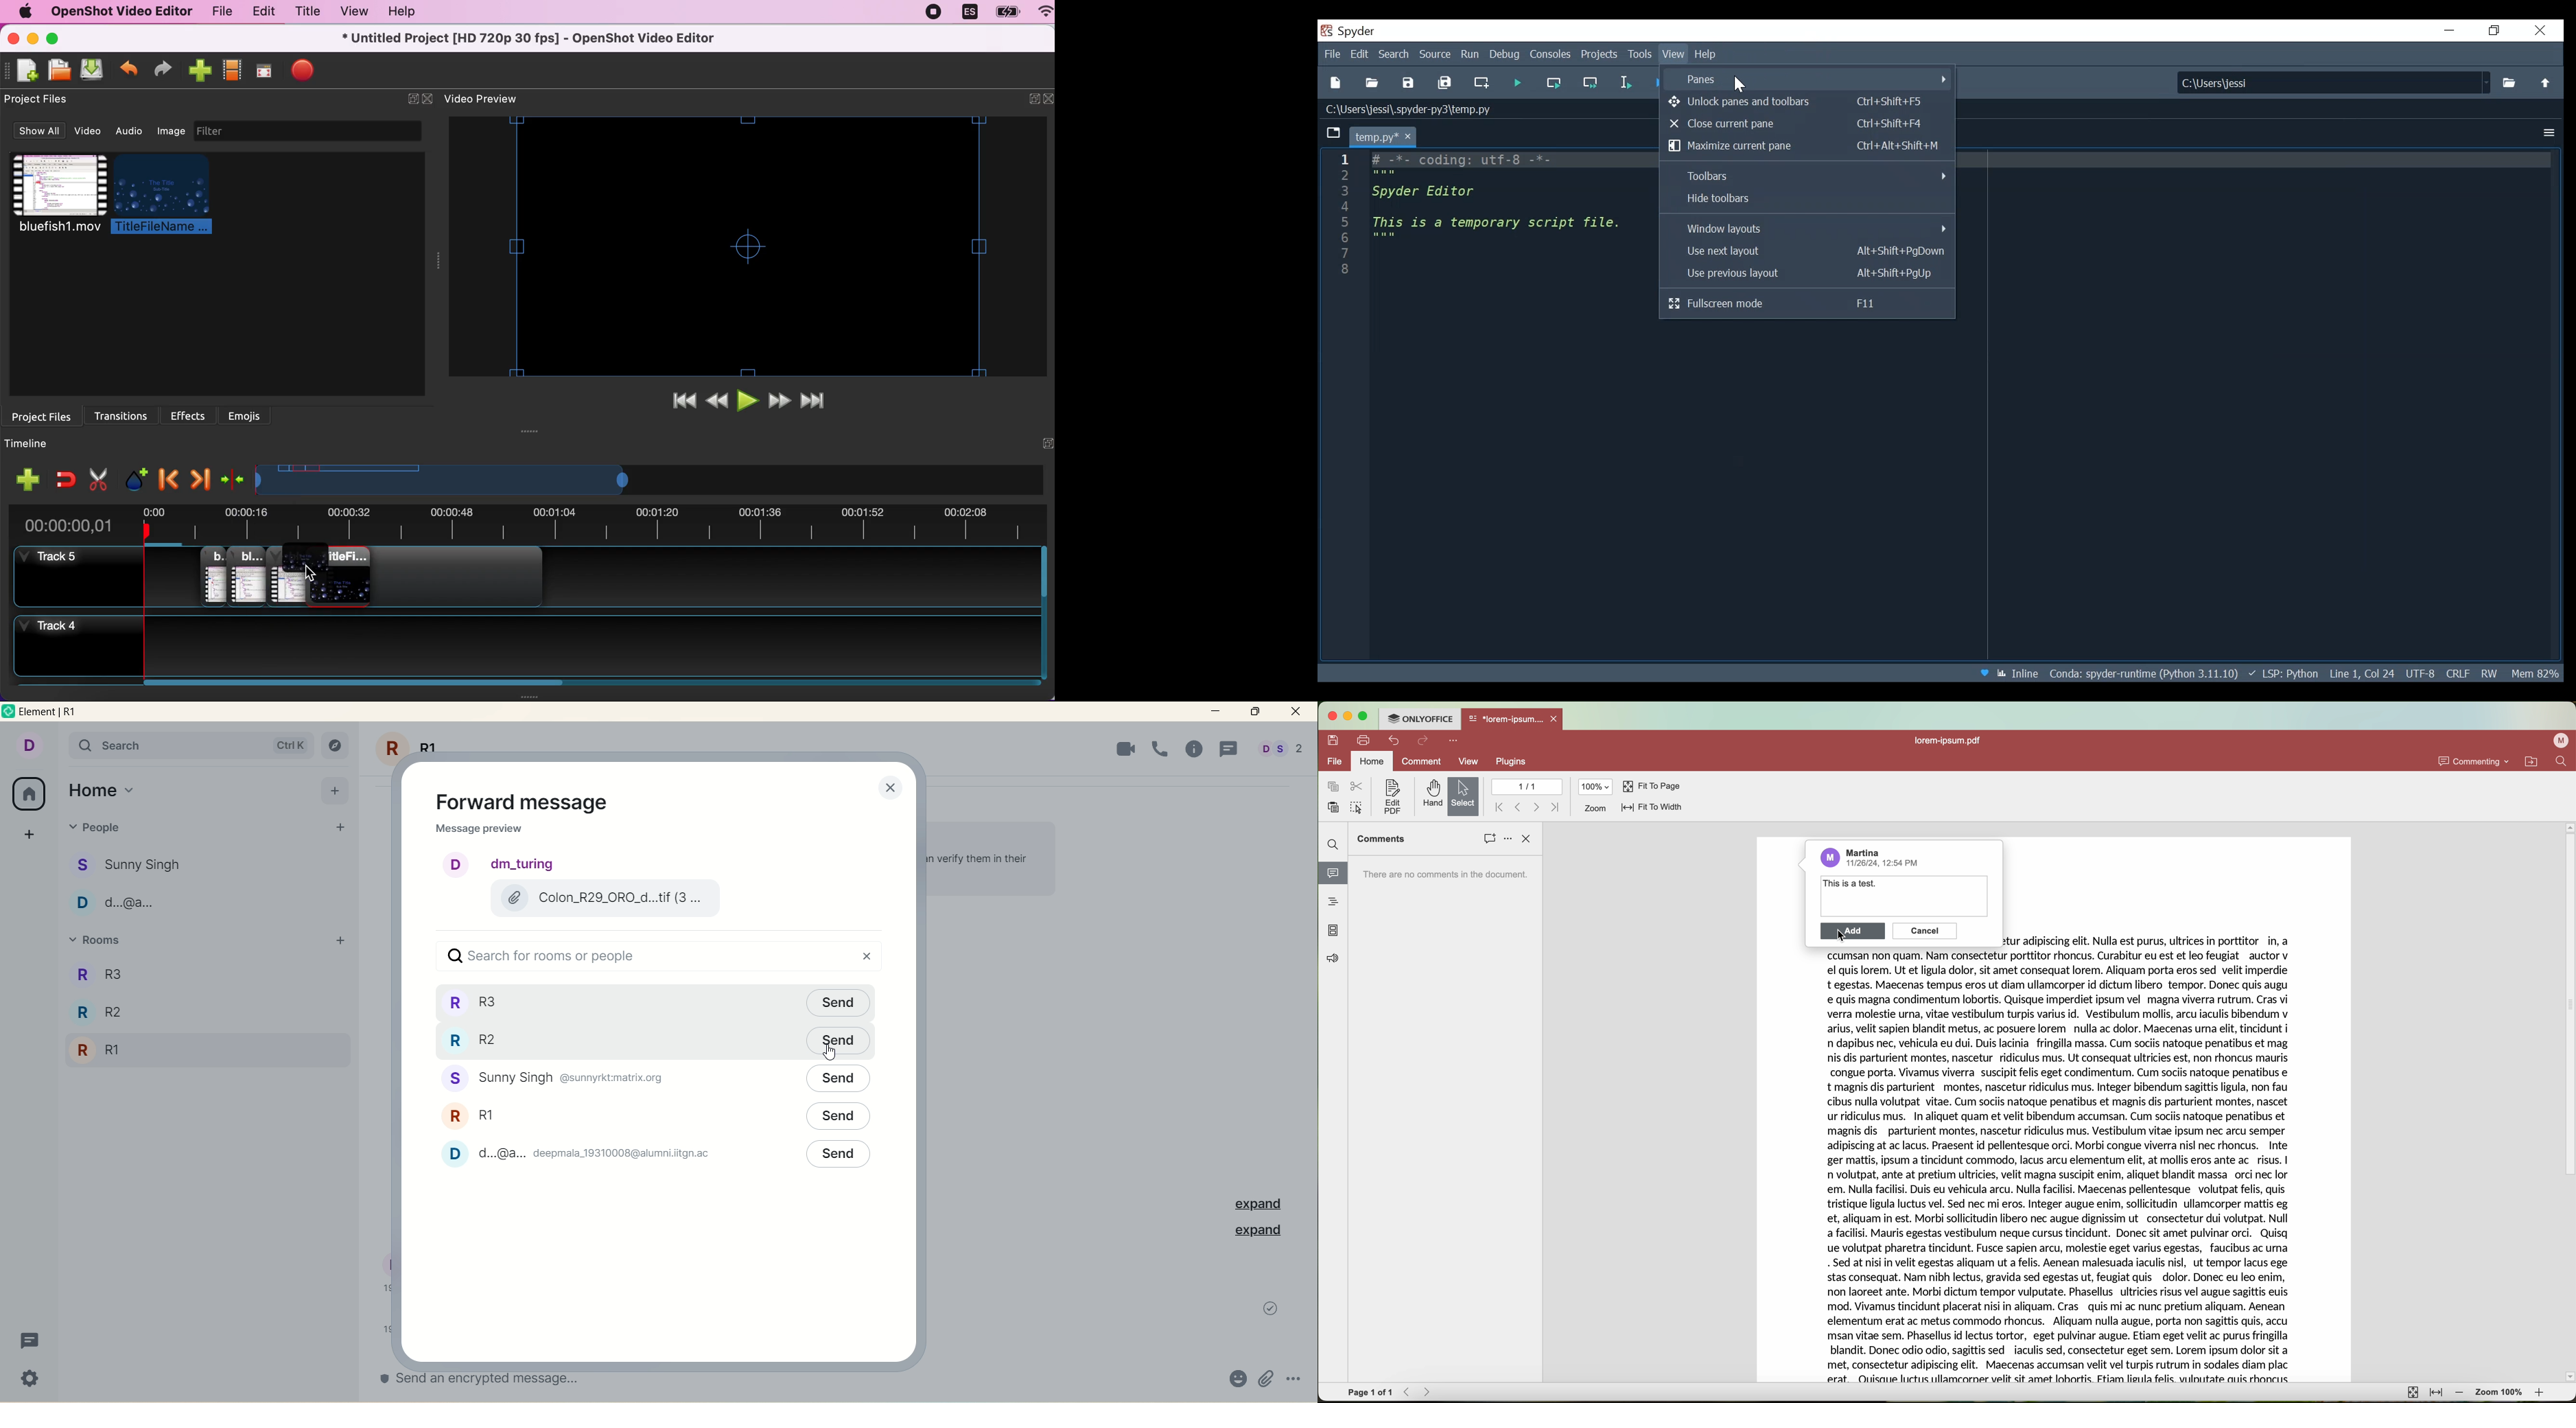  I want to click on New File, so click(1336, 83).